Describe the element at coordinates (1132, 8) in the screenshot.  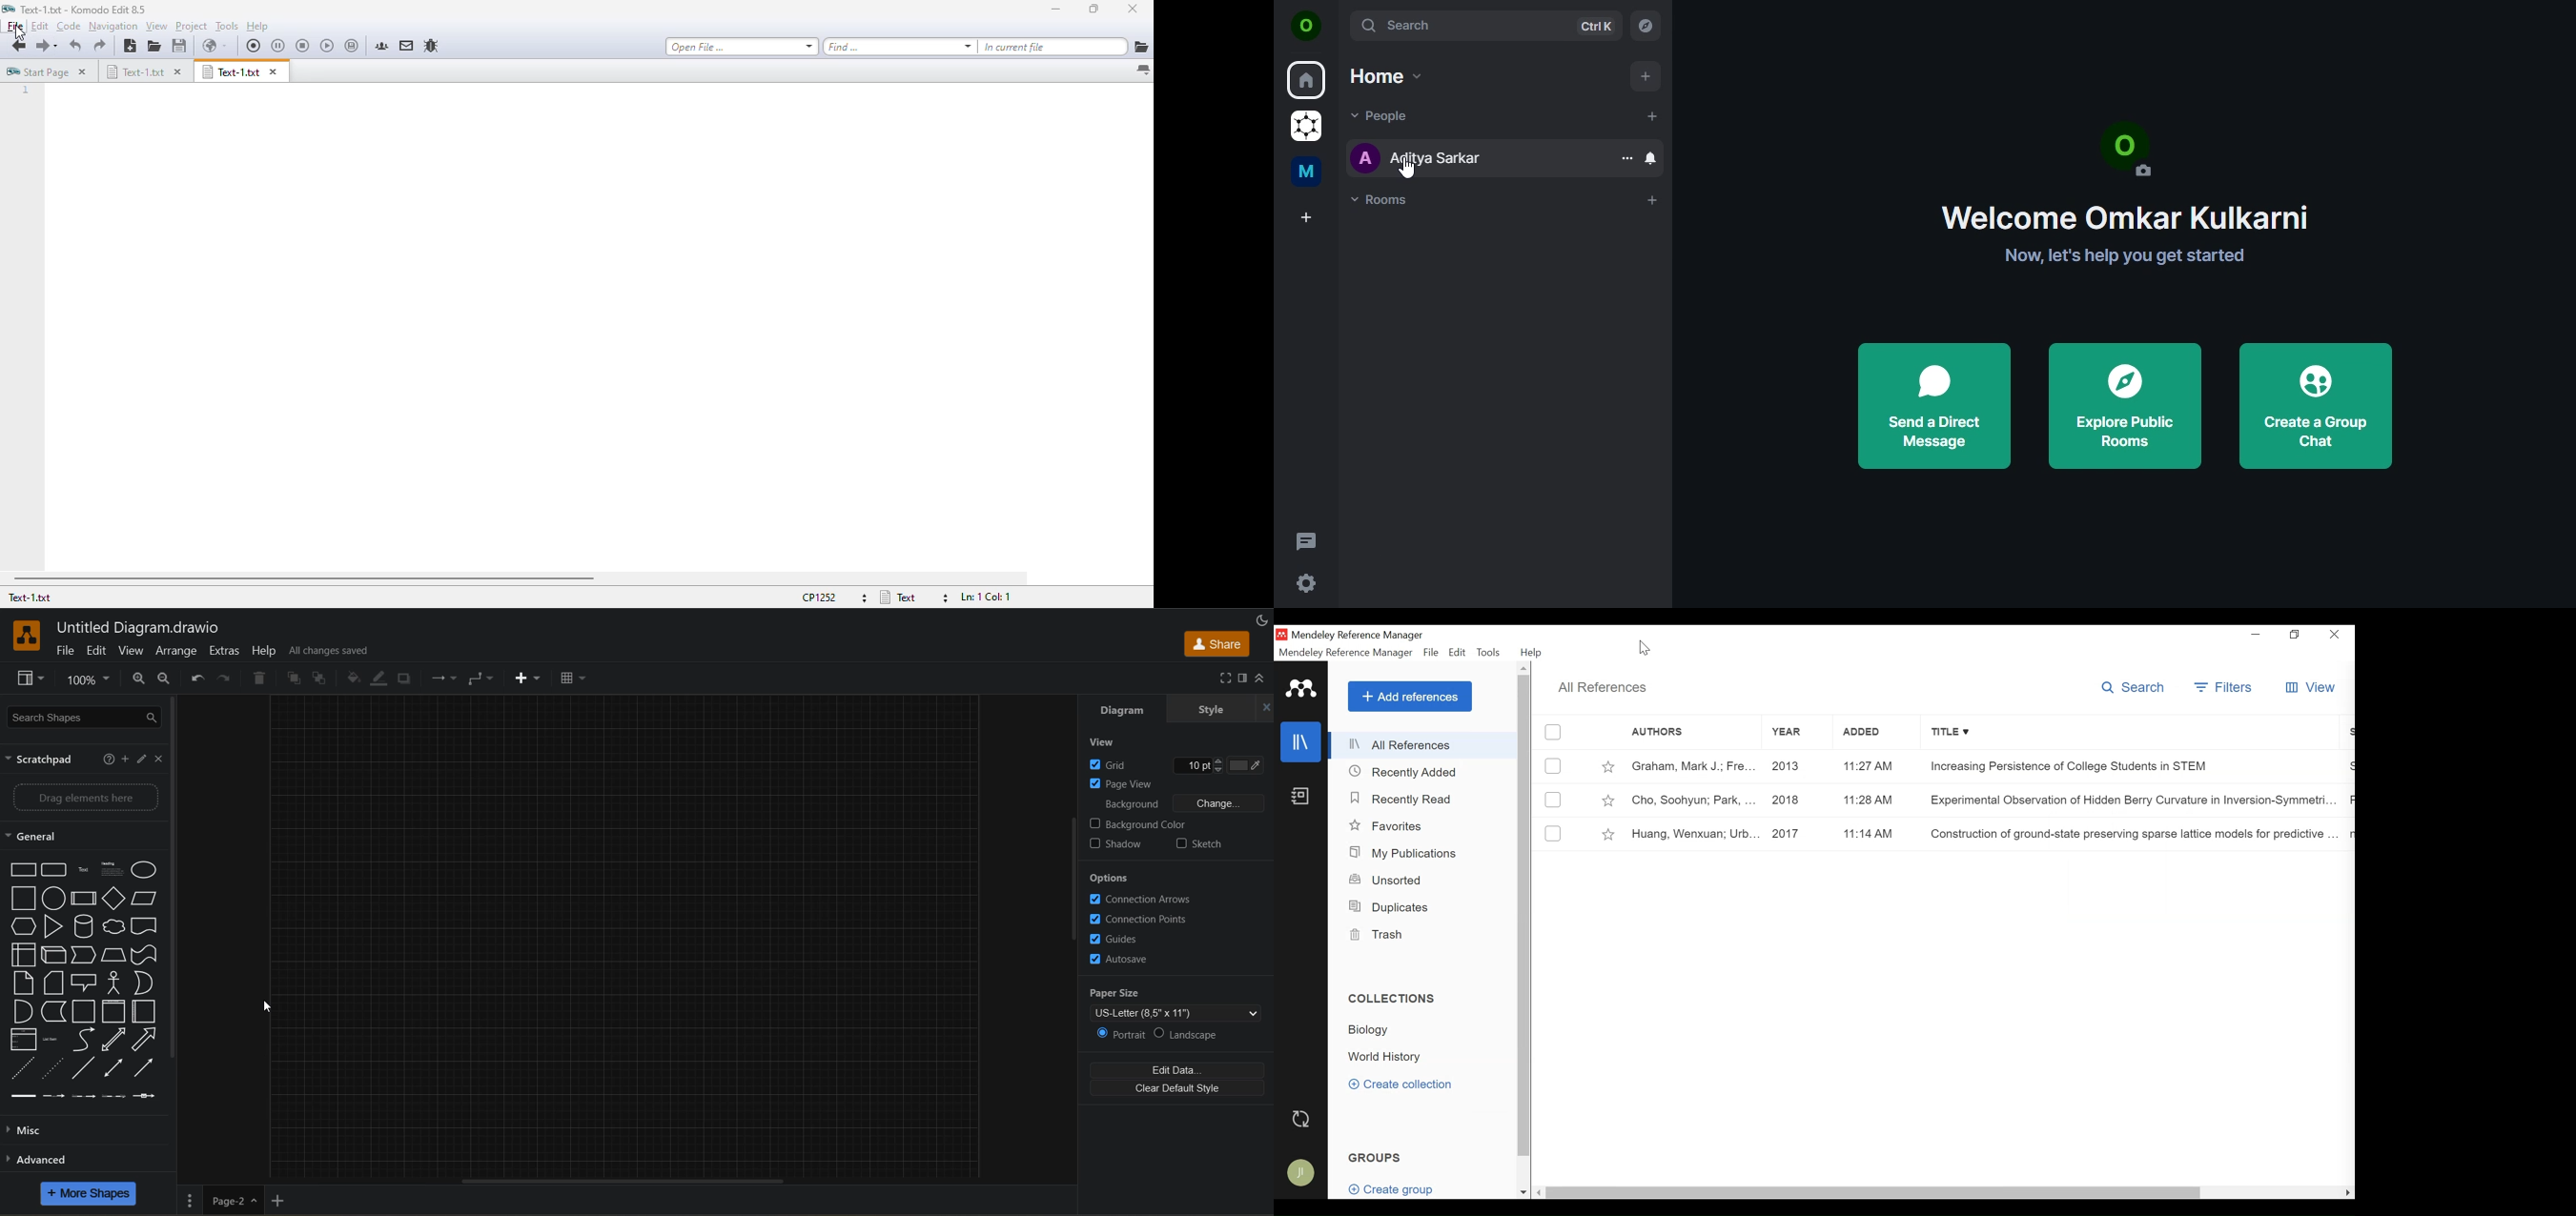
I see `close` at that location.